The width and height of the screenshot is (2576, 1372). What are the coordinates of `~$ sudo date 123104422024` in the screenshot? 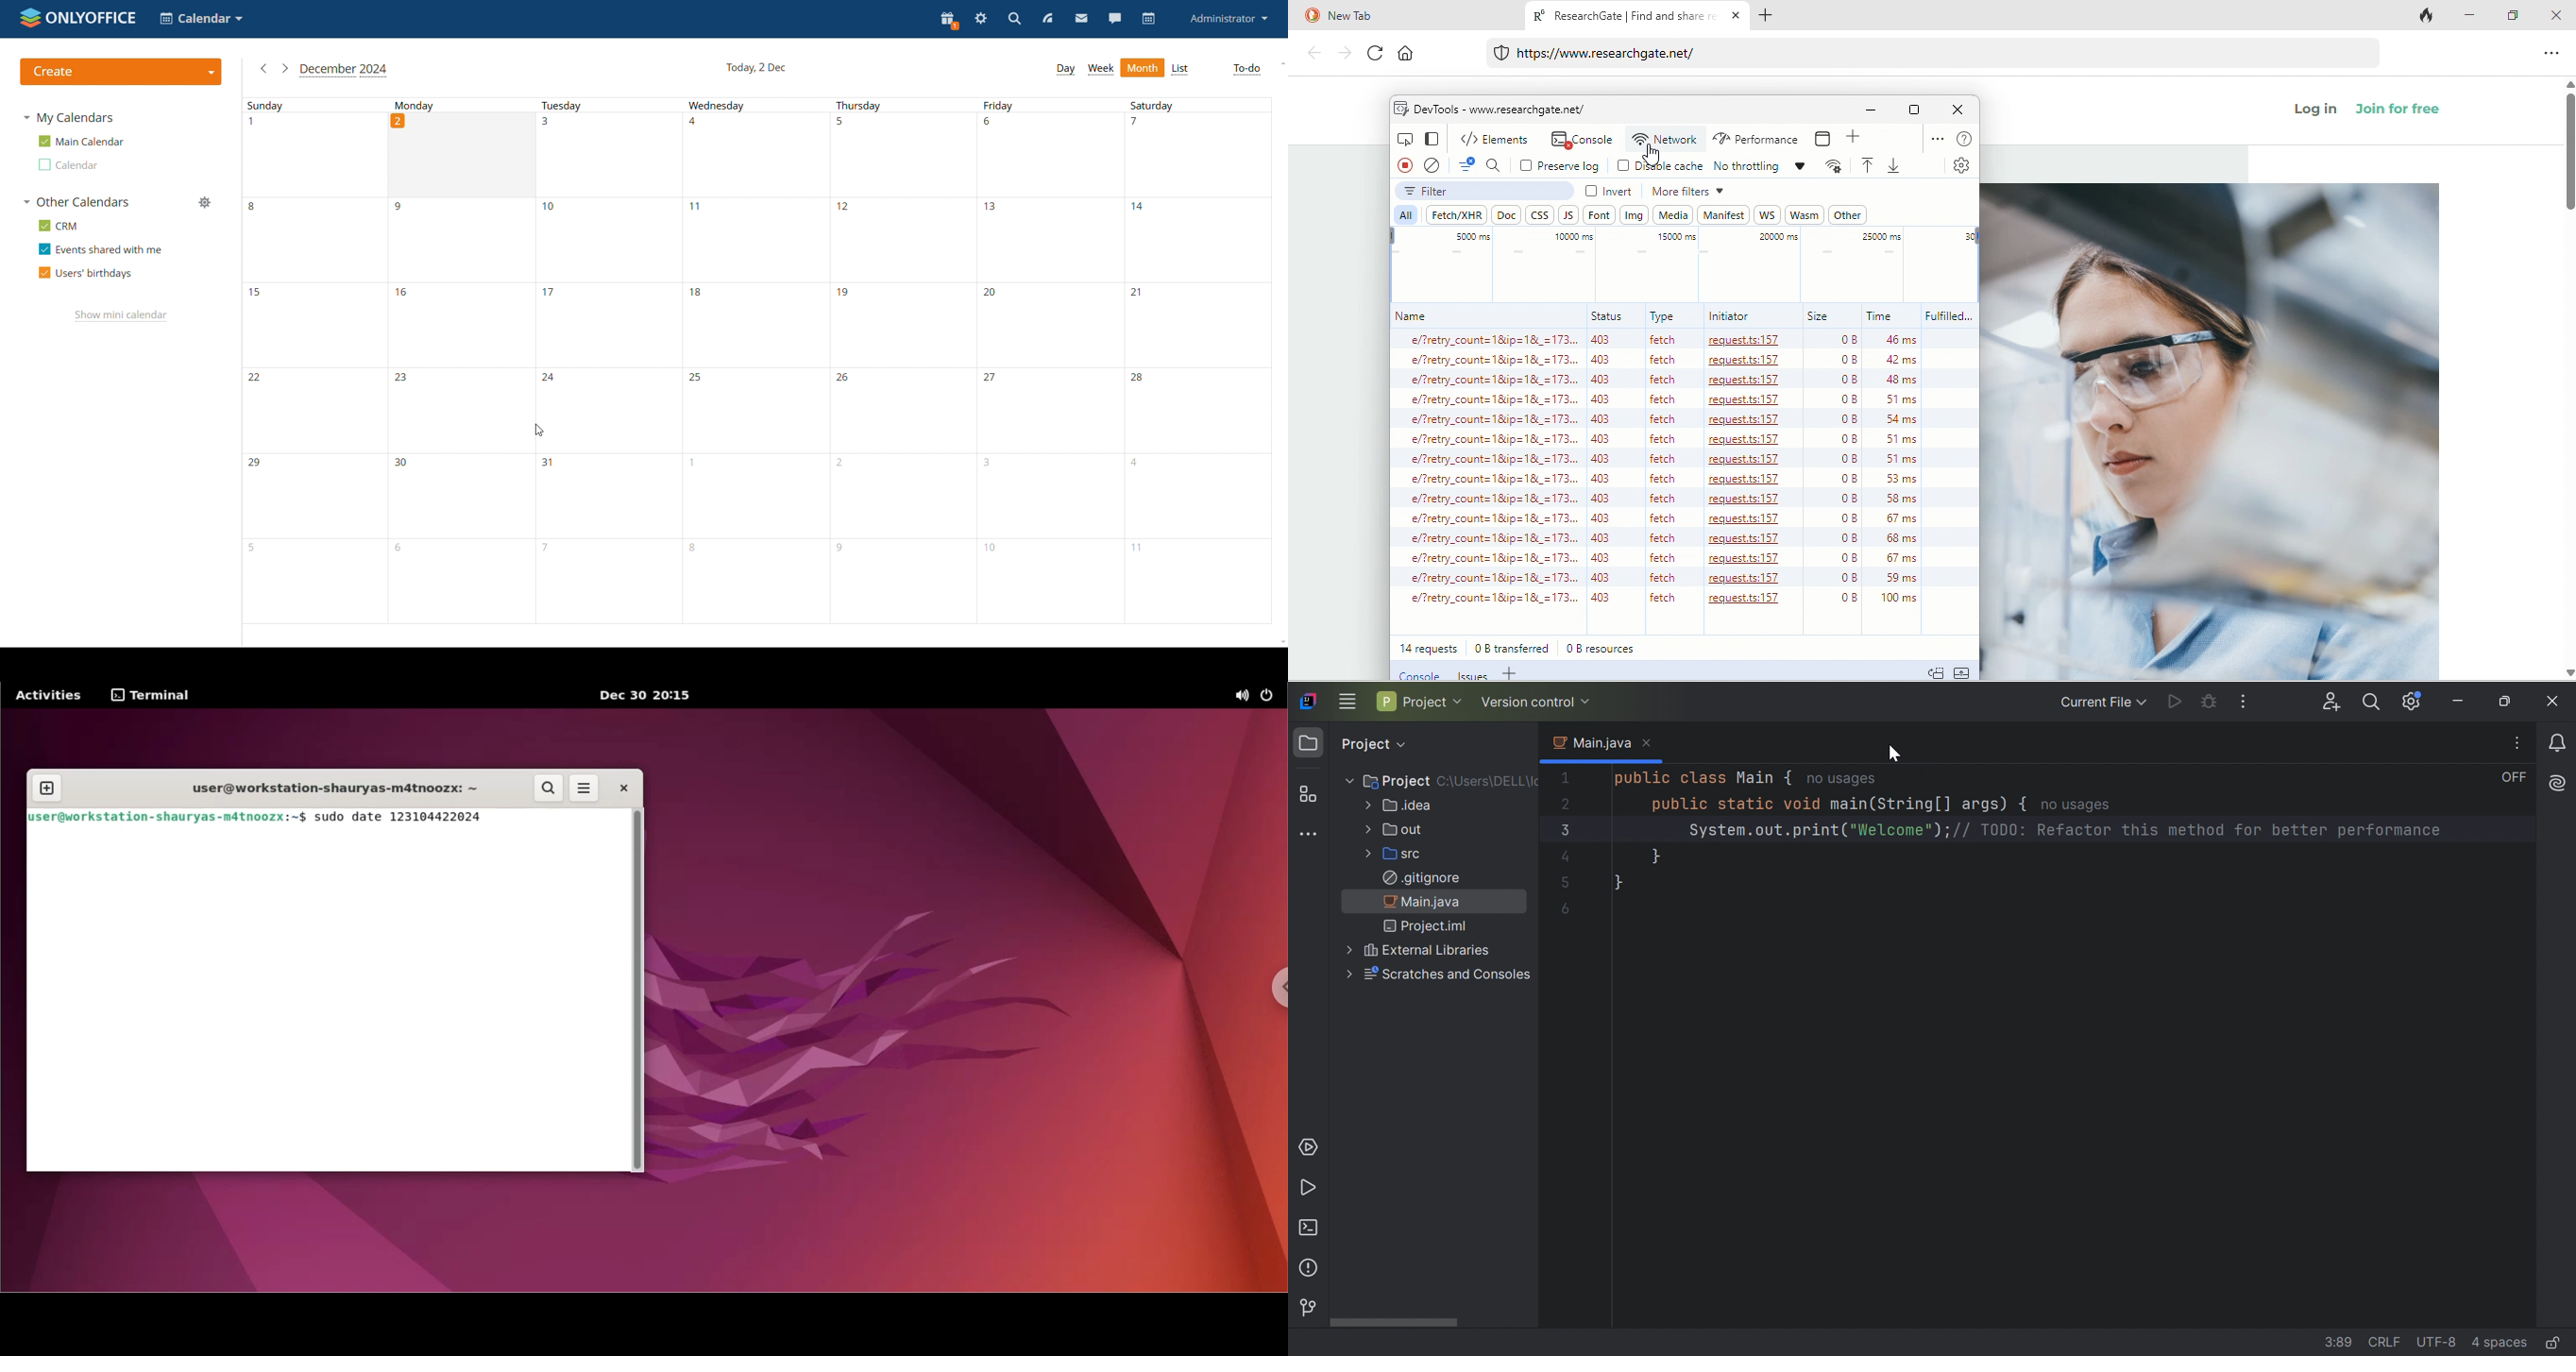 It's located at (390, 819).